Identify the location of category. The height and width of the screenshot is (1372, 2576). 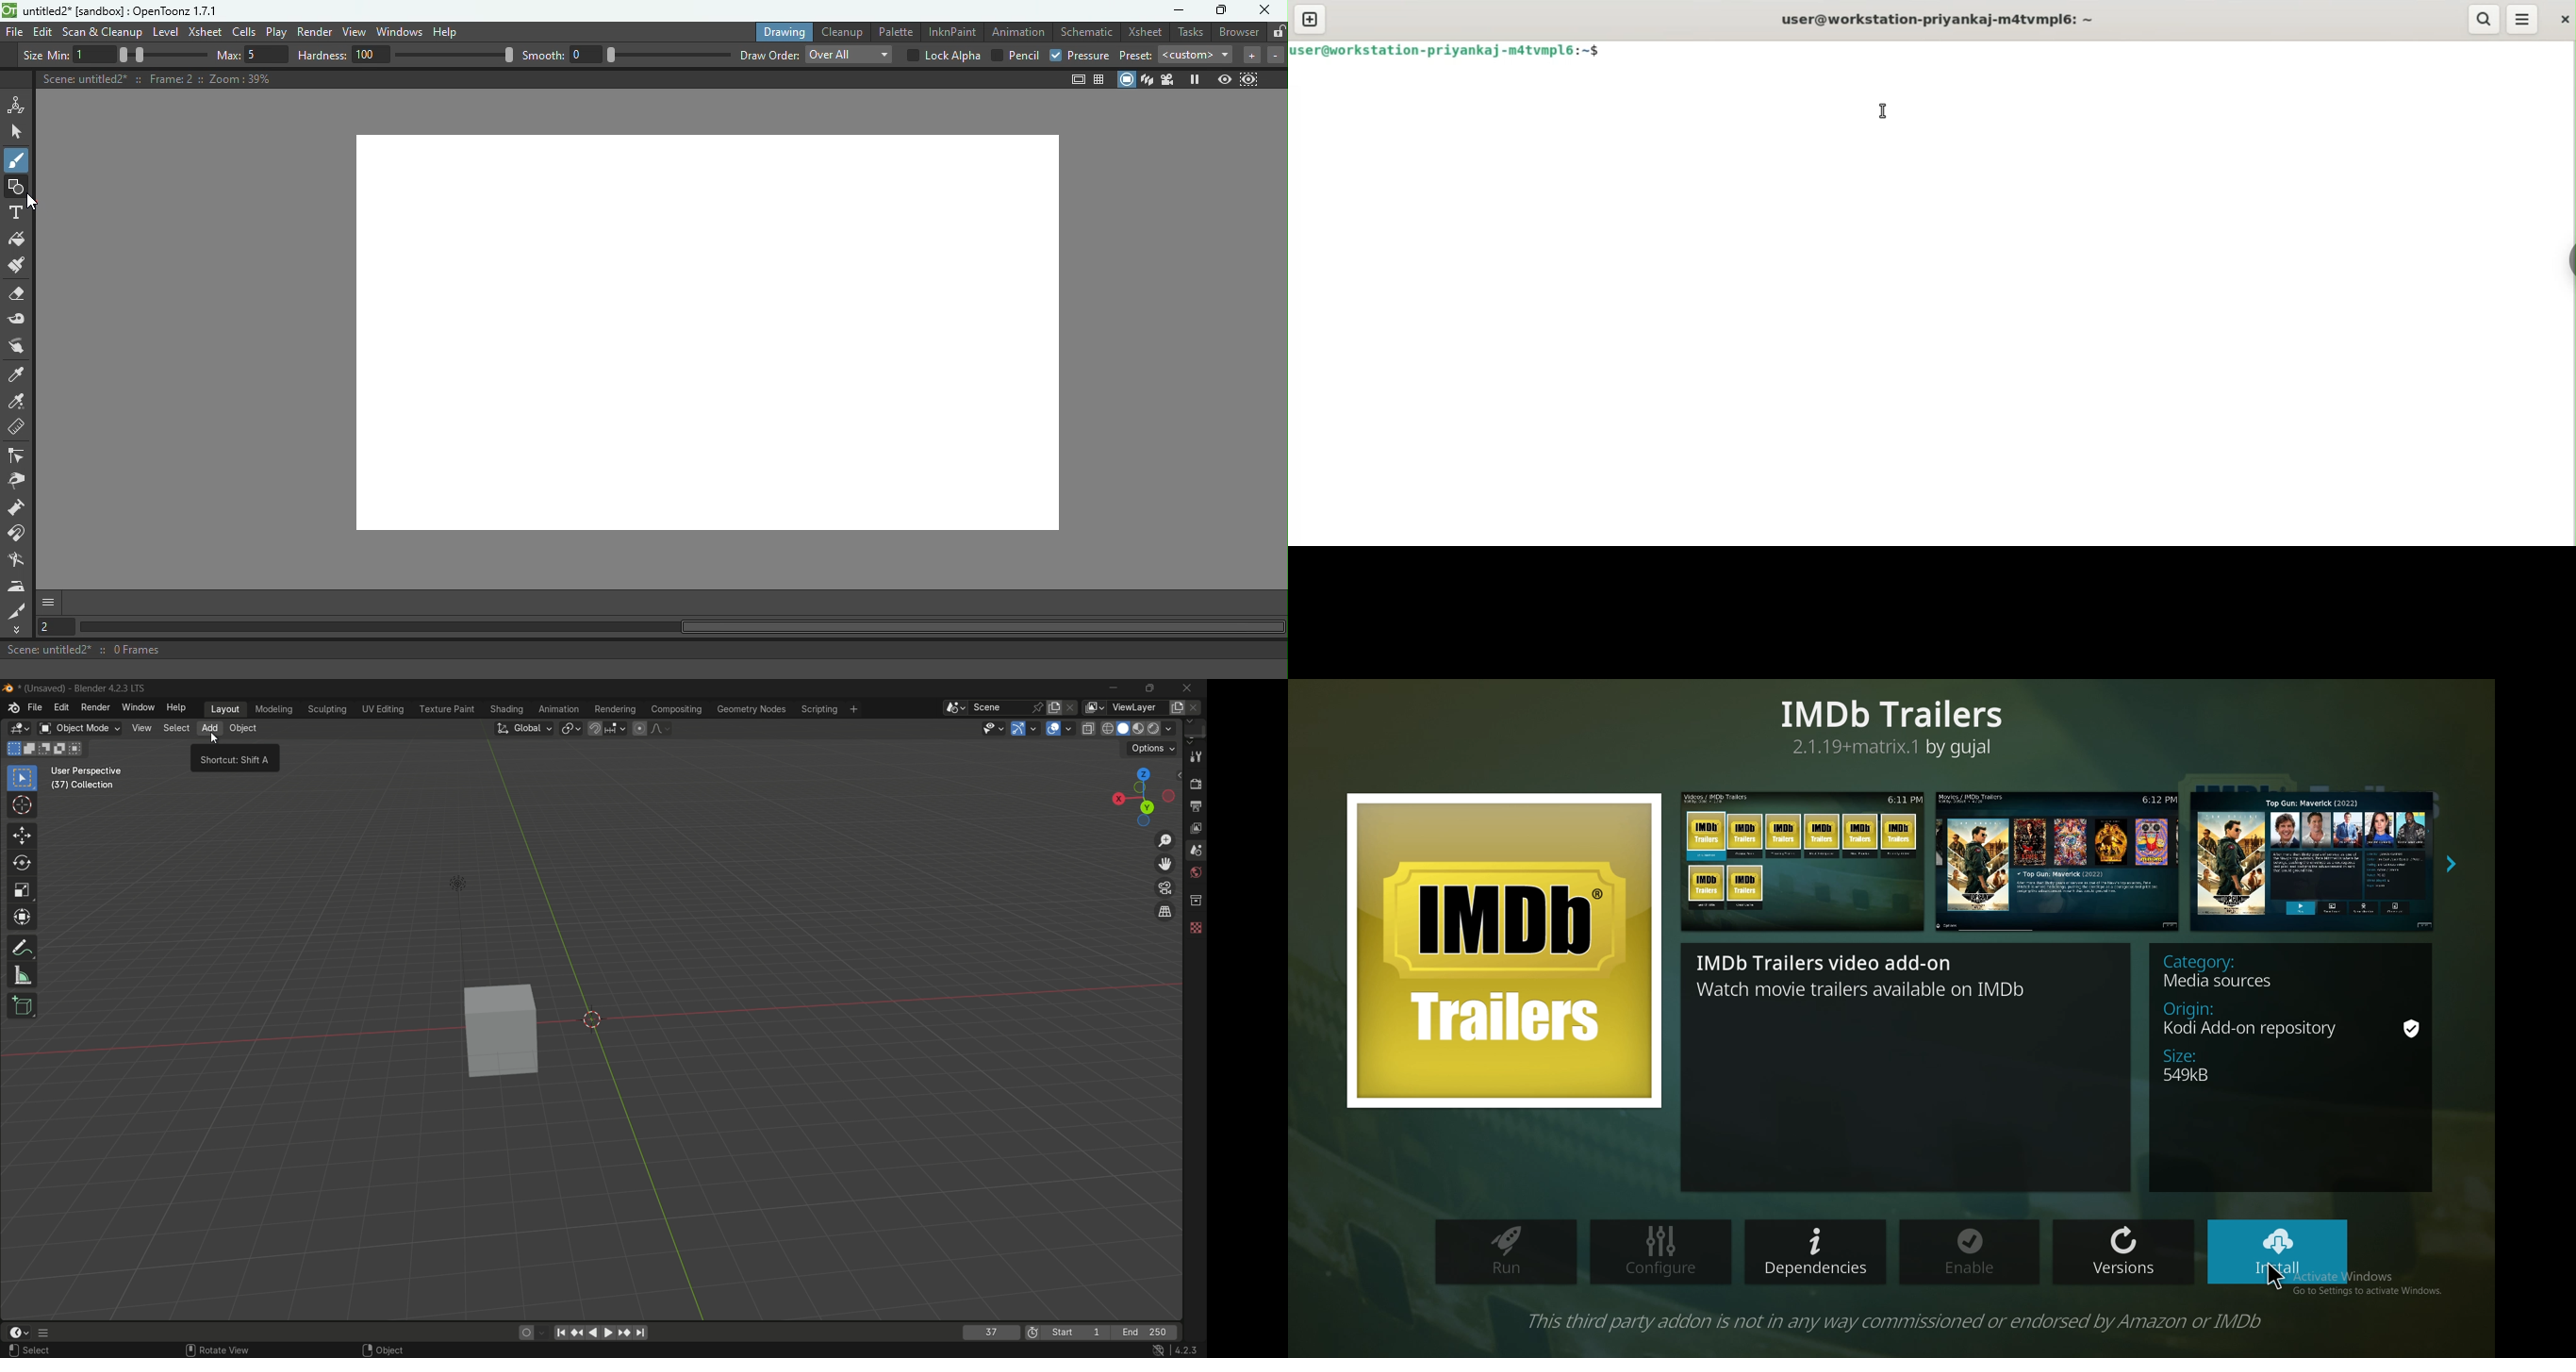
(2237, 972).